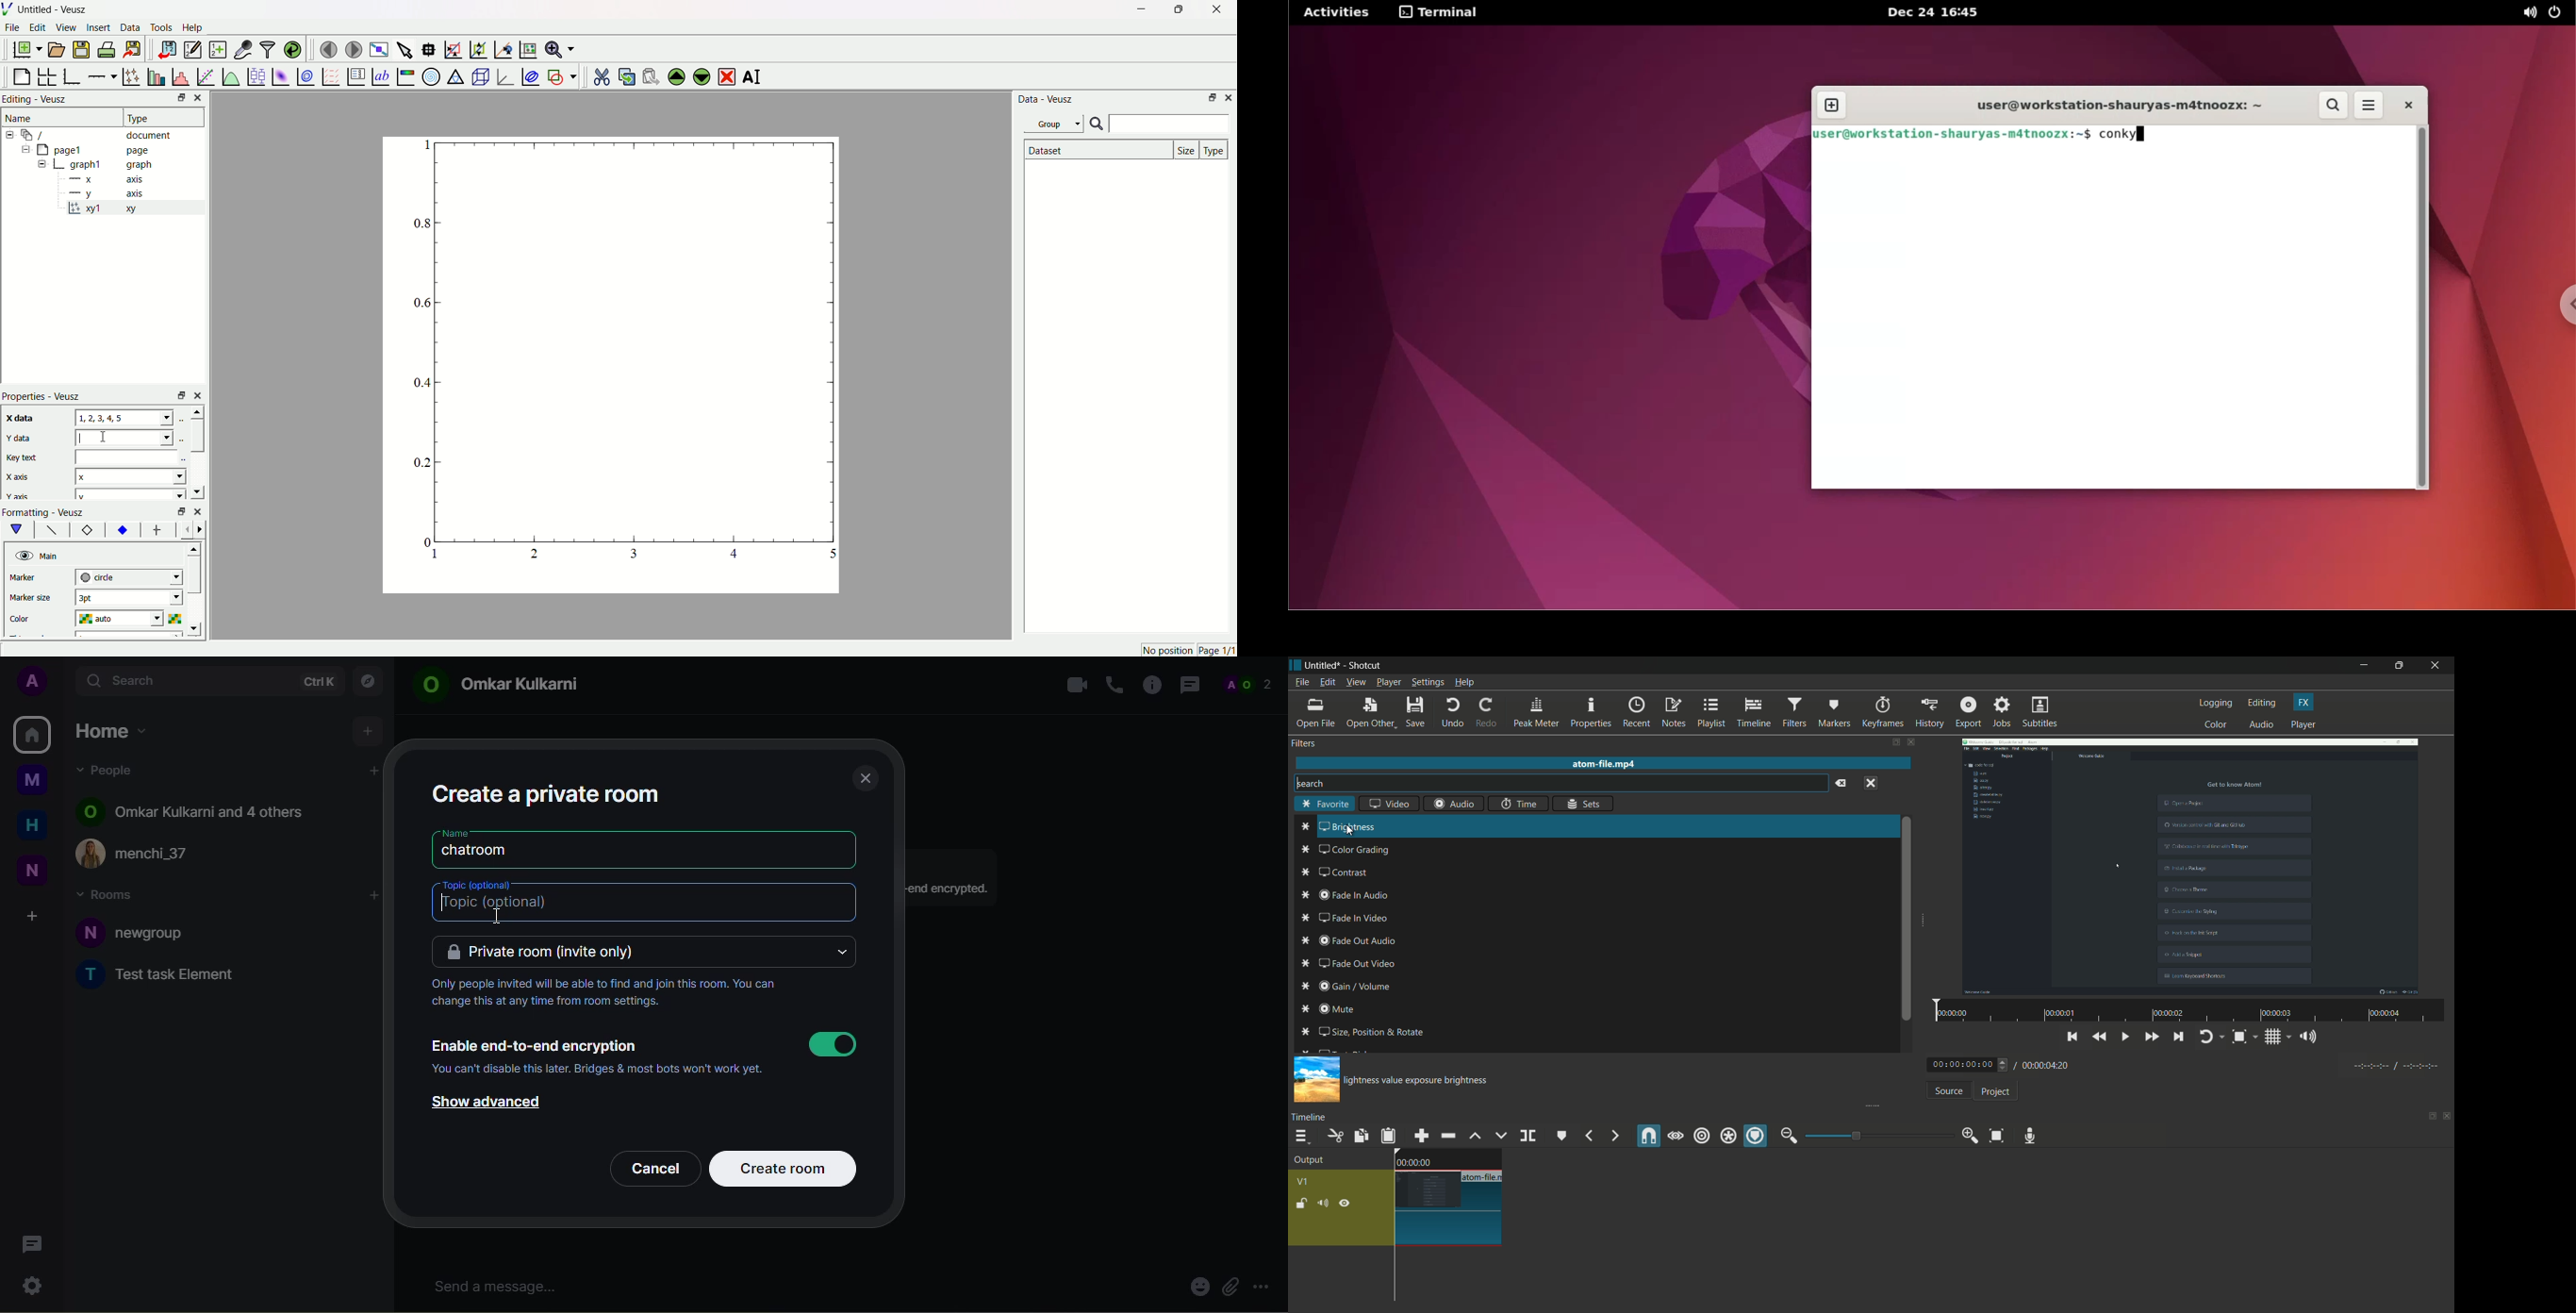 Image resolution: width=2576 pixels, height=1316 pixels. I want to click on copy, so click(1360, 1136).